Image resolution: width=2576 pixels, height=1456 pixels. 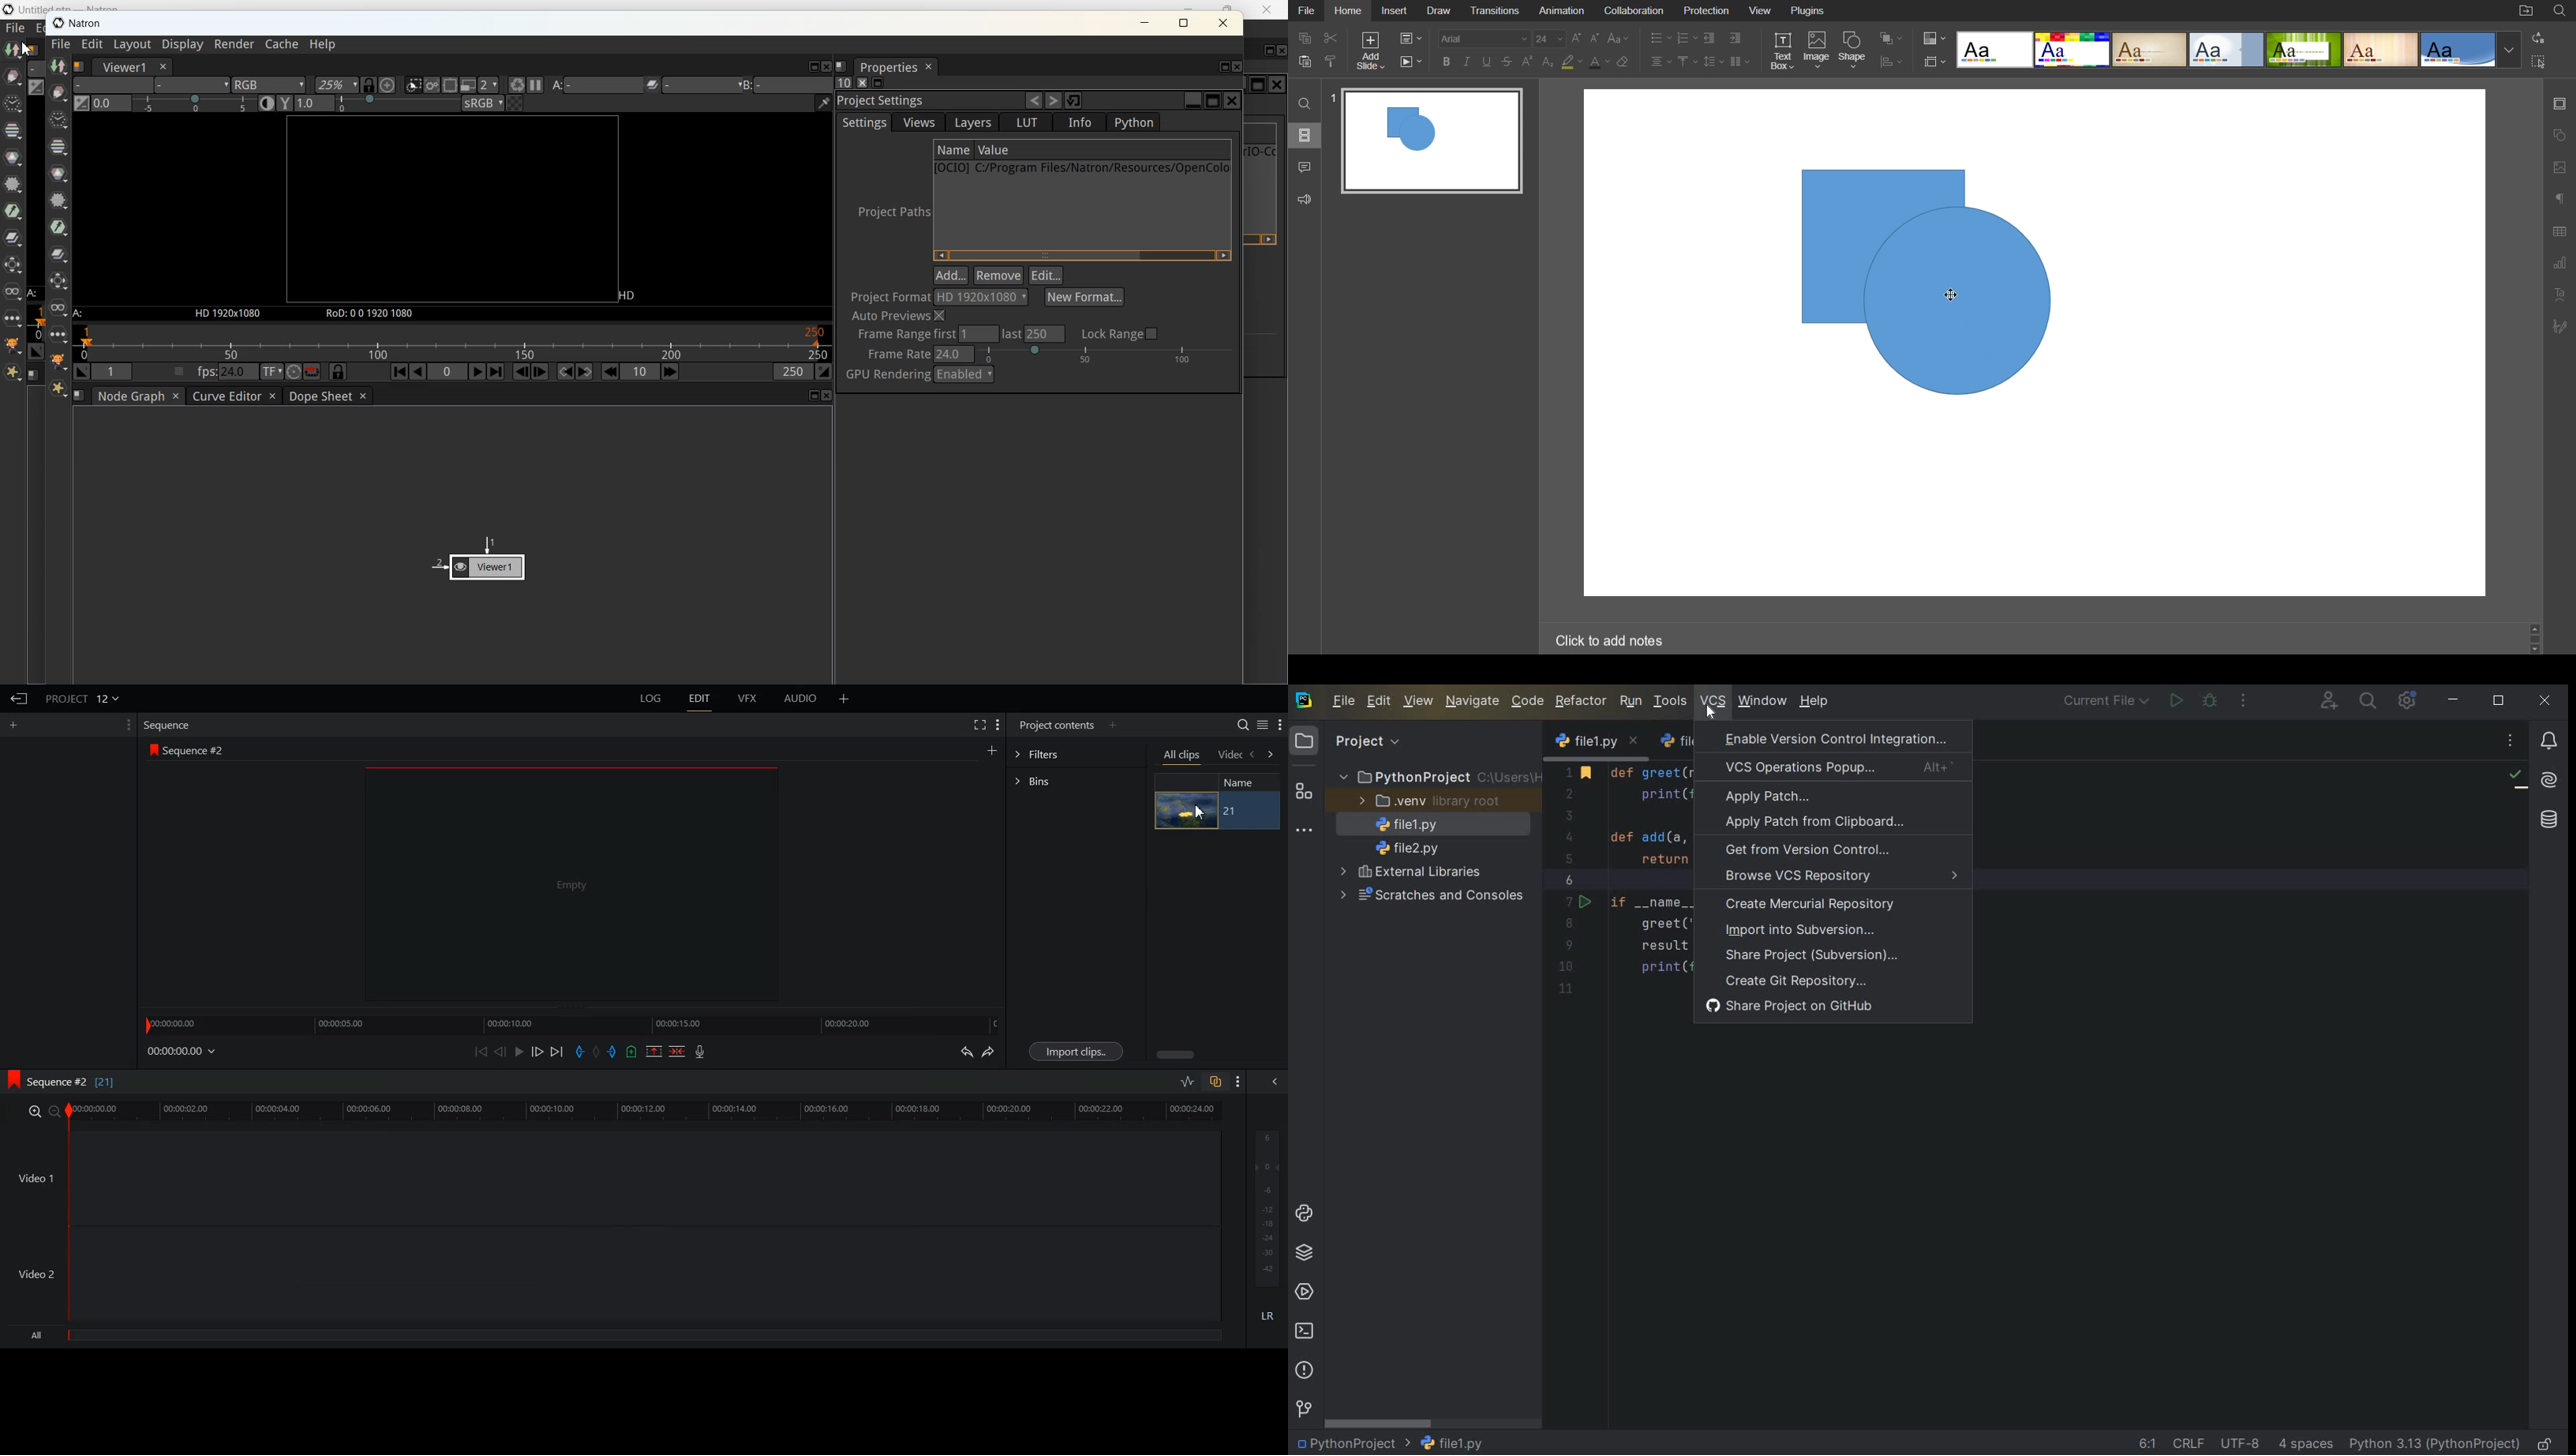 What do you see at coordinates (1430, 139) in the screenshot?
I see `Slide 1` at bounding box center [1430, 139].